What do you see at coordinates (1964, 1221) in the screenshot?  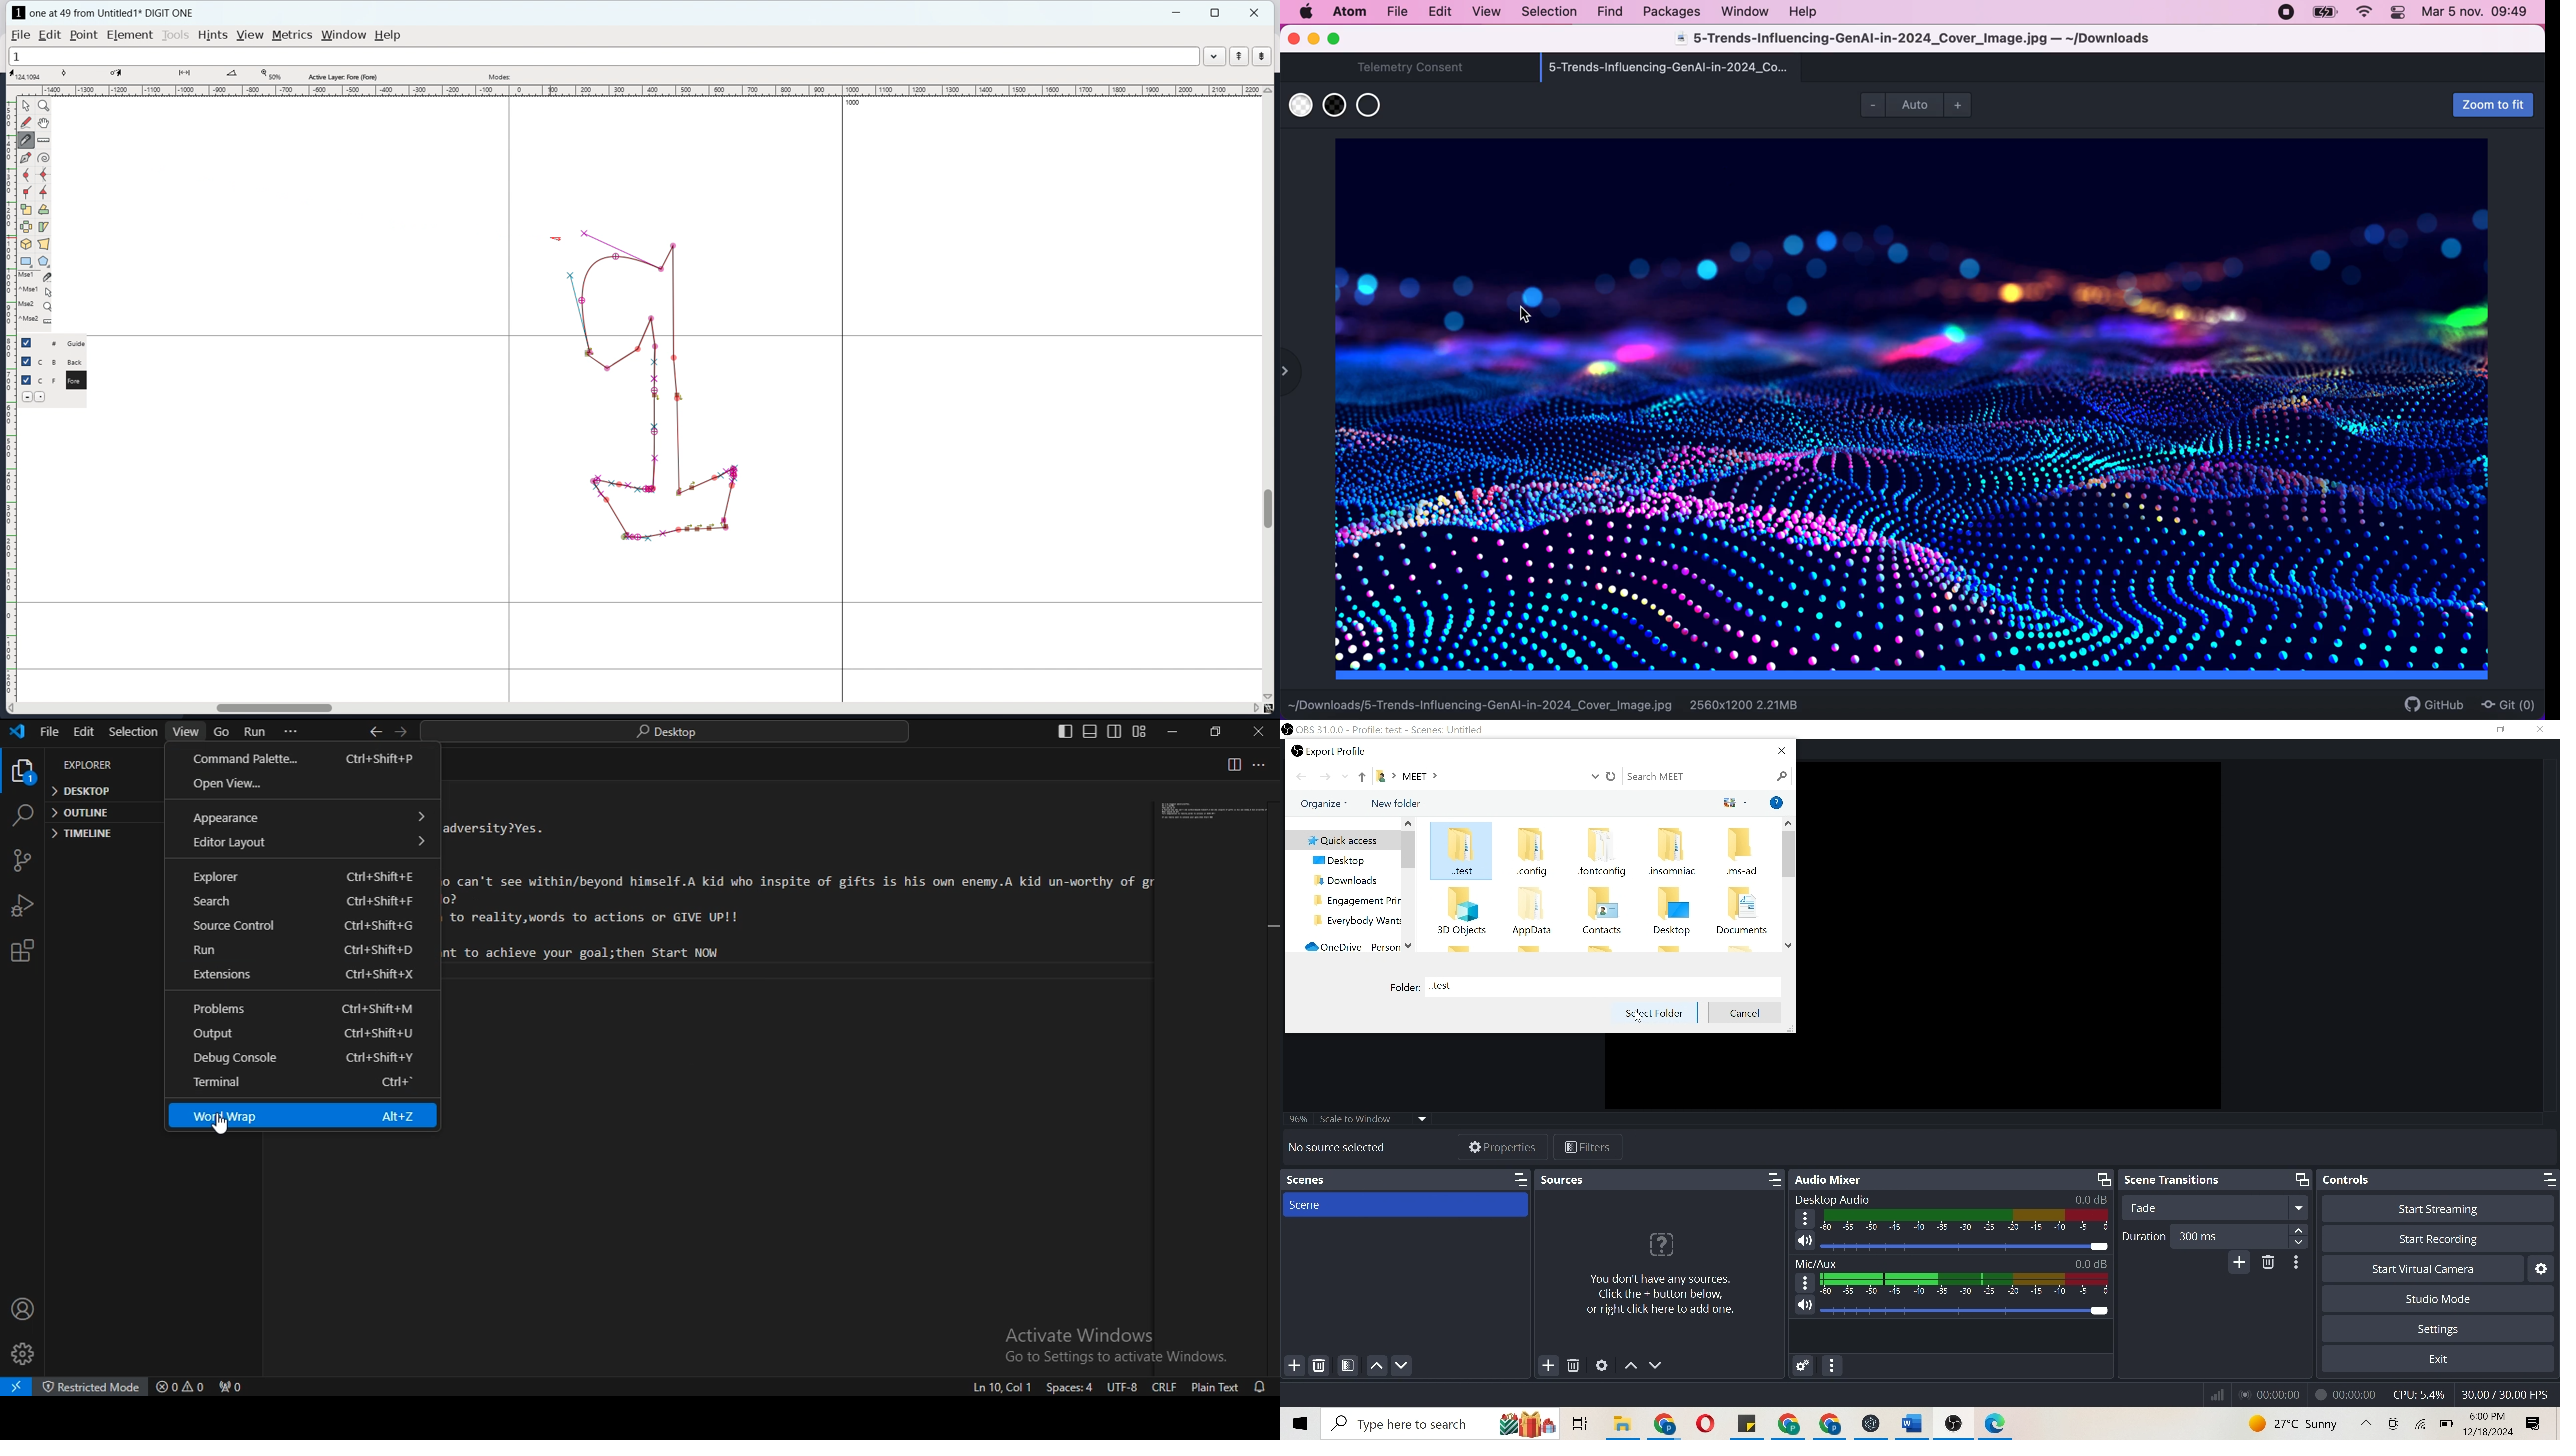 I see `audio decibel scale` at bounding box center [1964, 1221].